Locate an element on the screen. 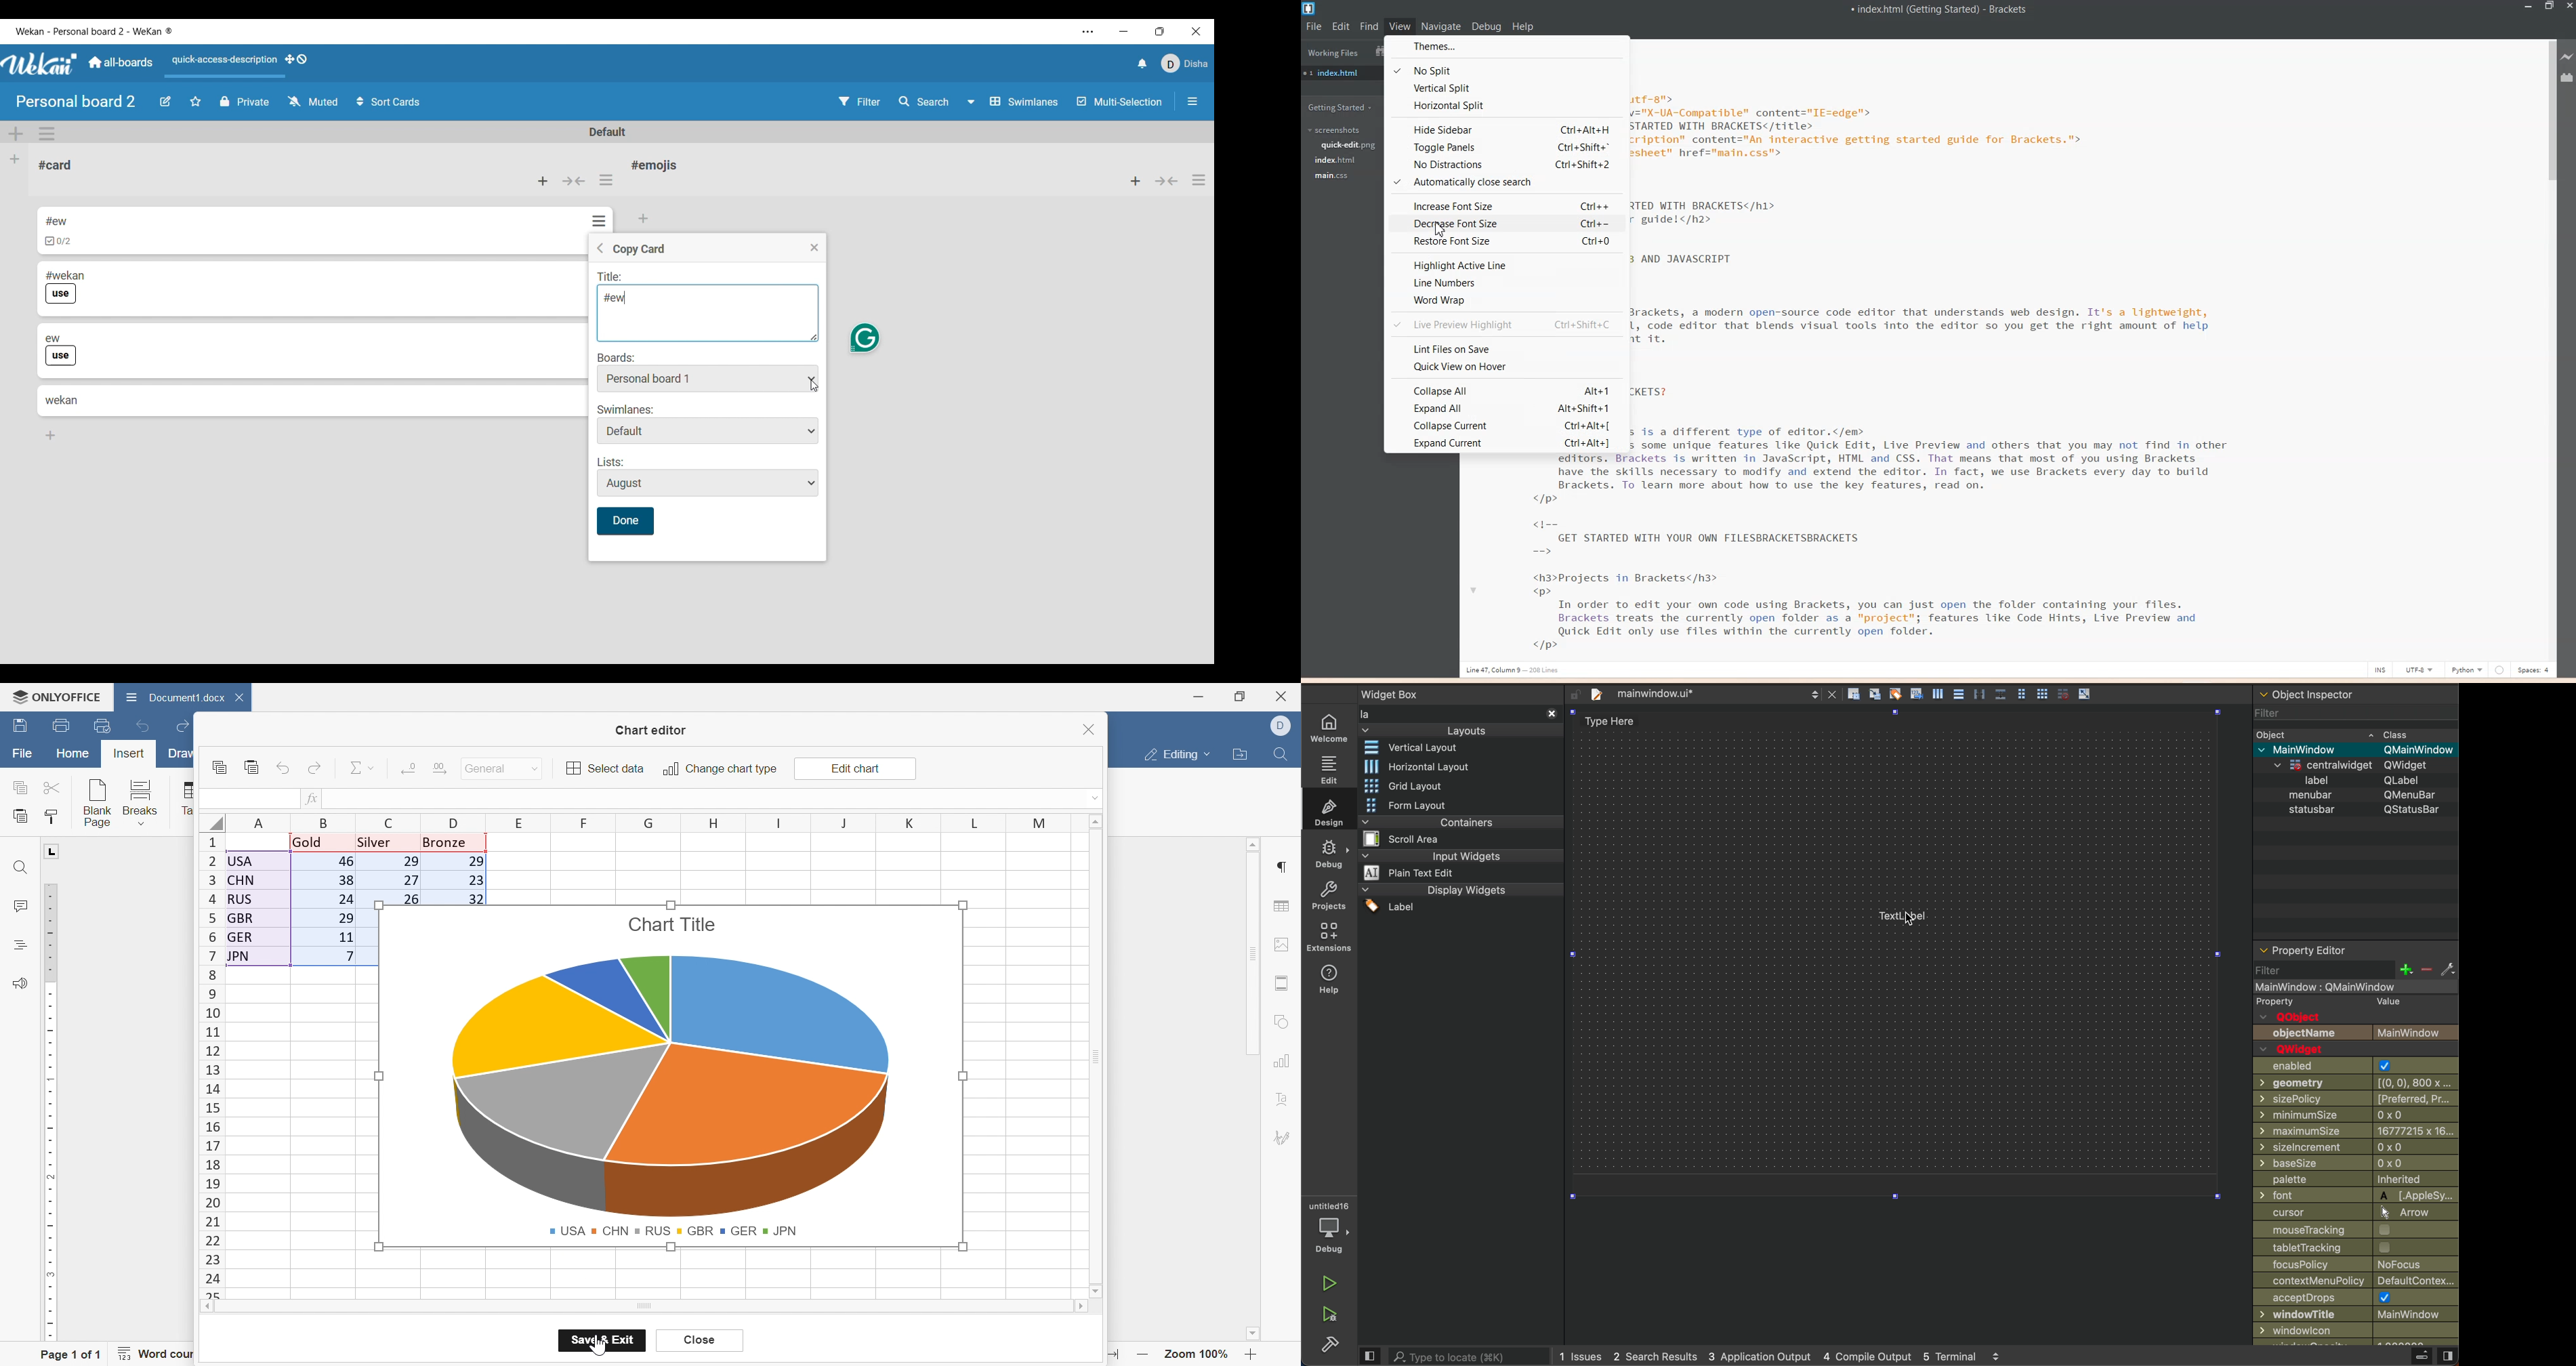  statsubar is located at coordinates (2355, 810).